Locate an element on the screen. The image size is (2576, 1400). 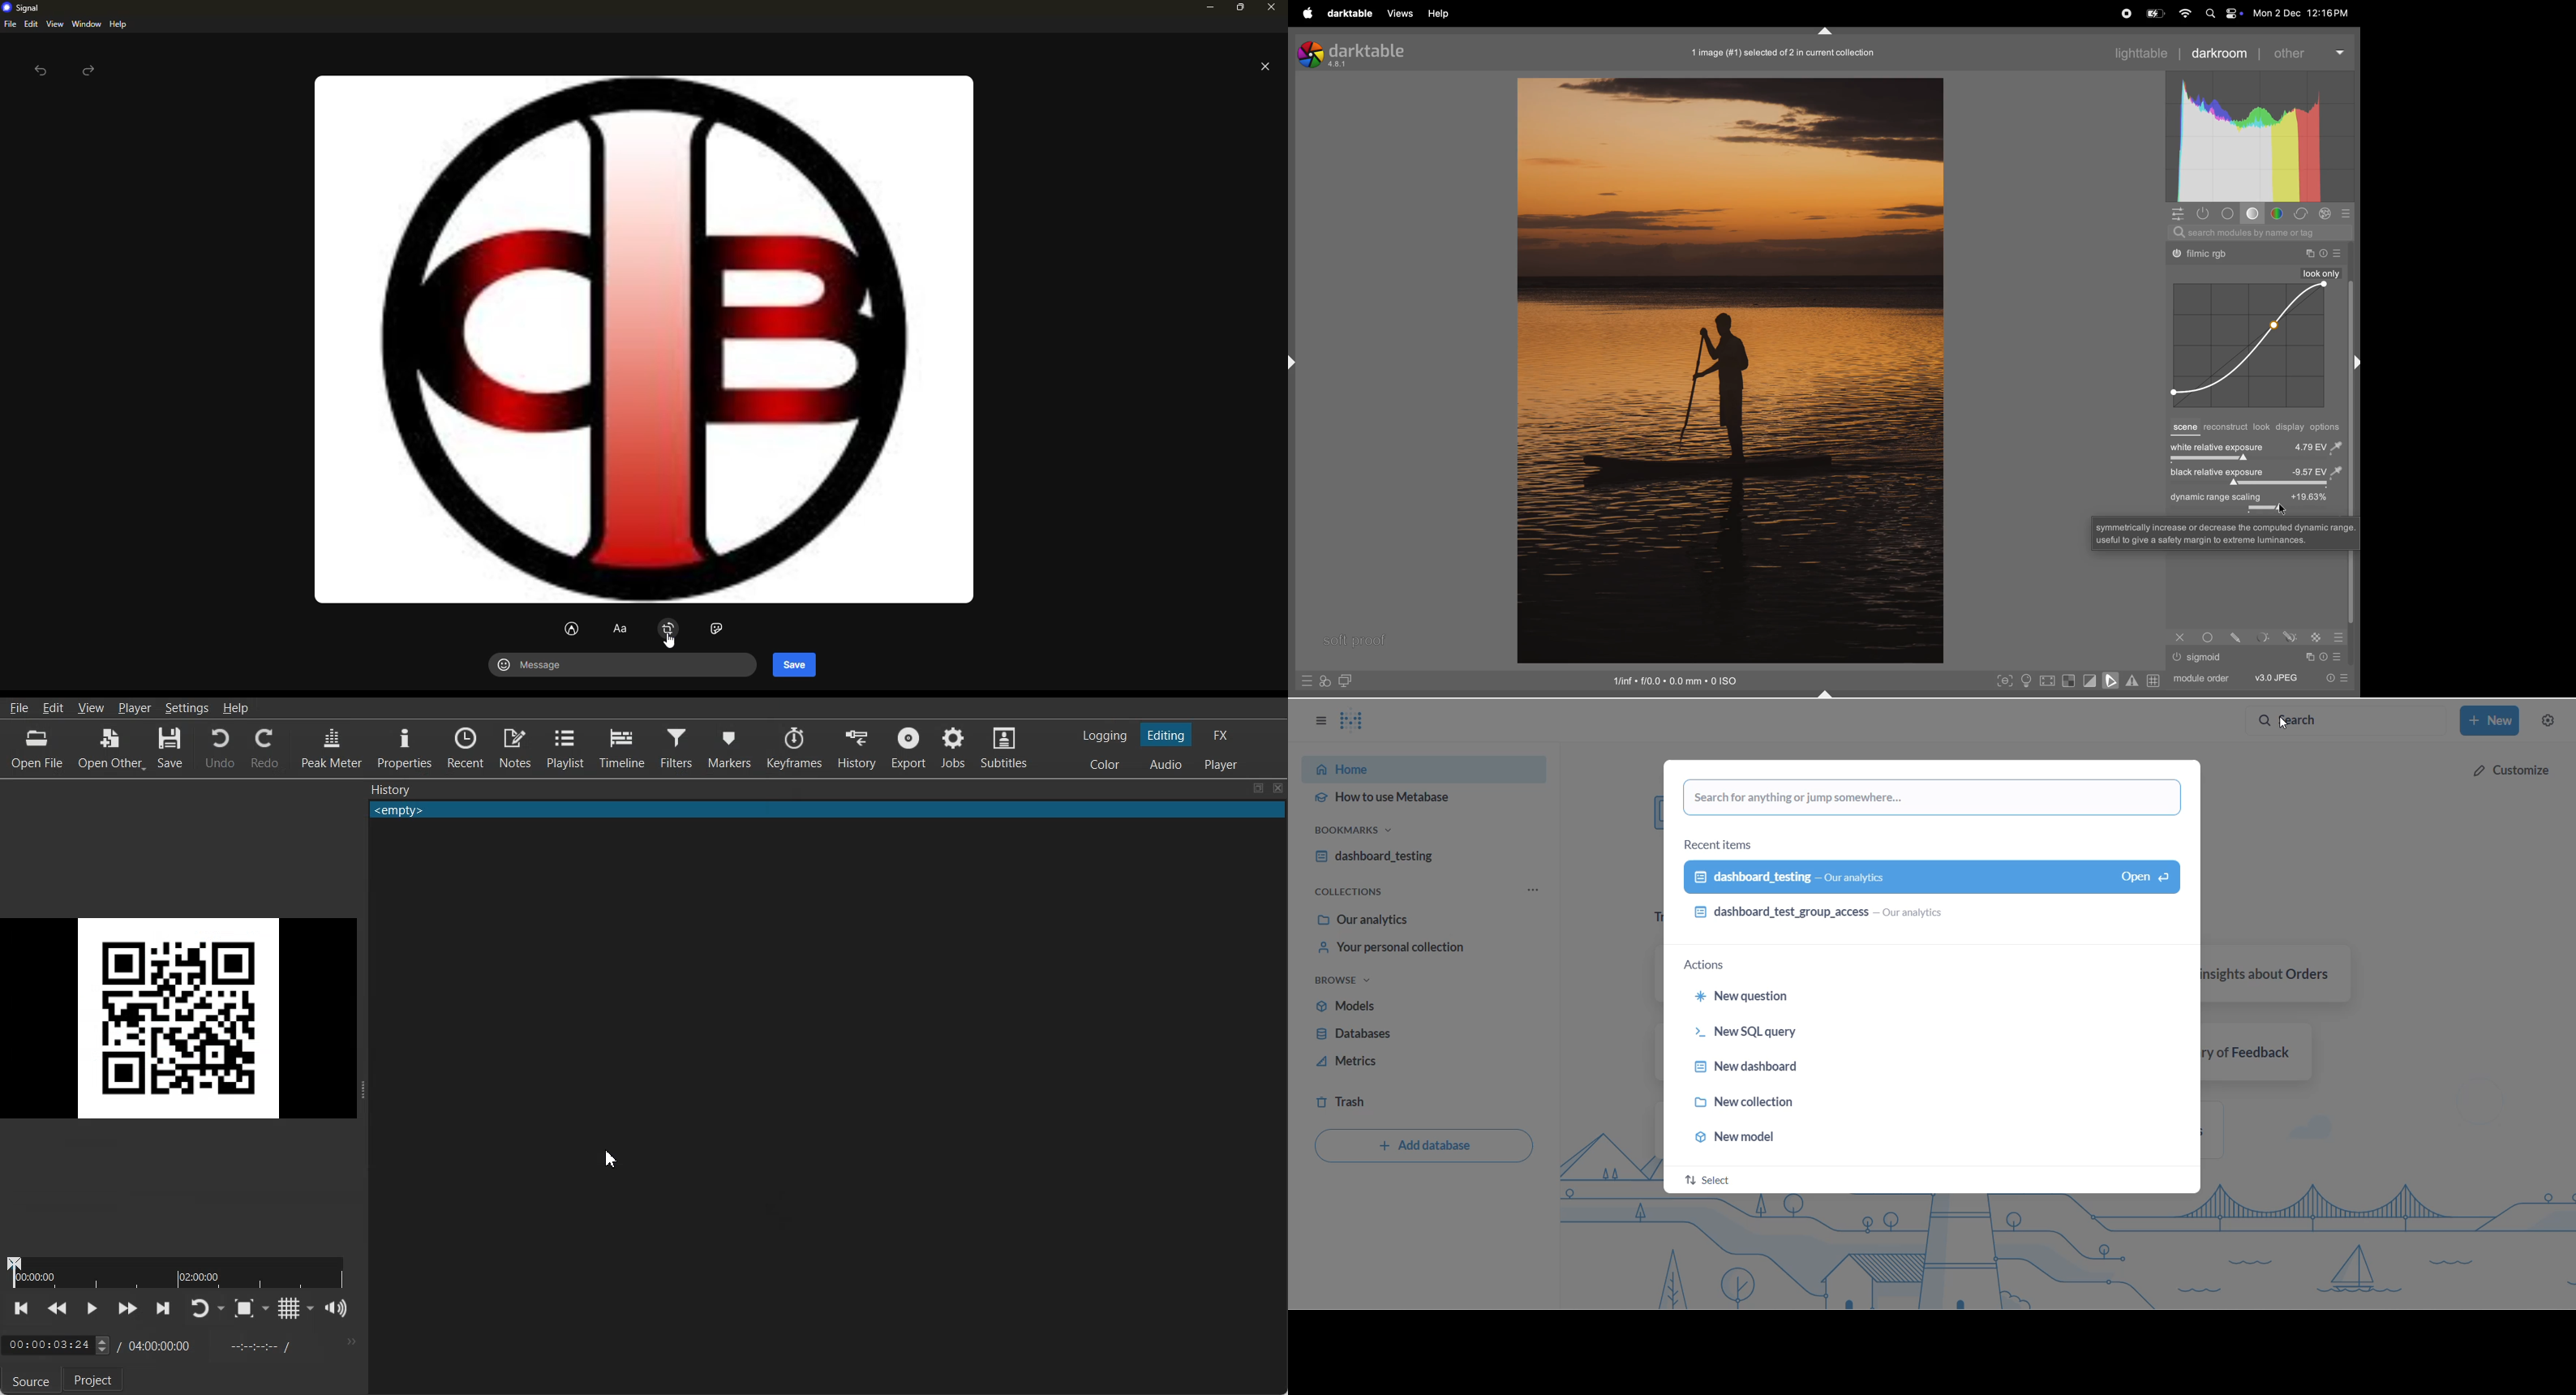
double window is located at coordinates (1344, 681).